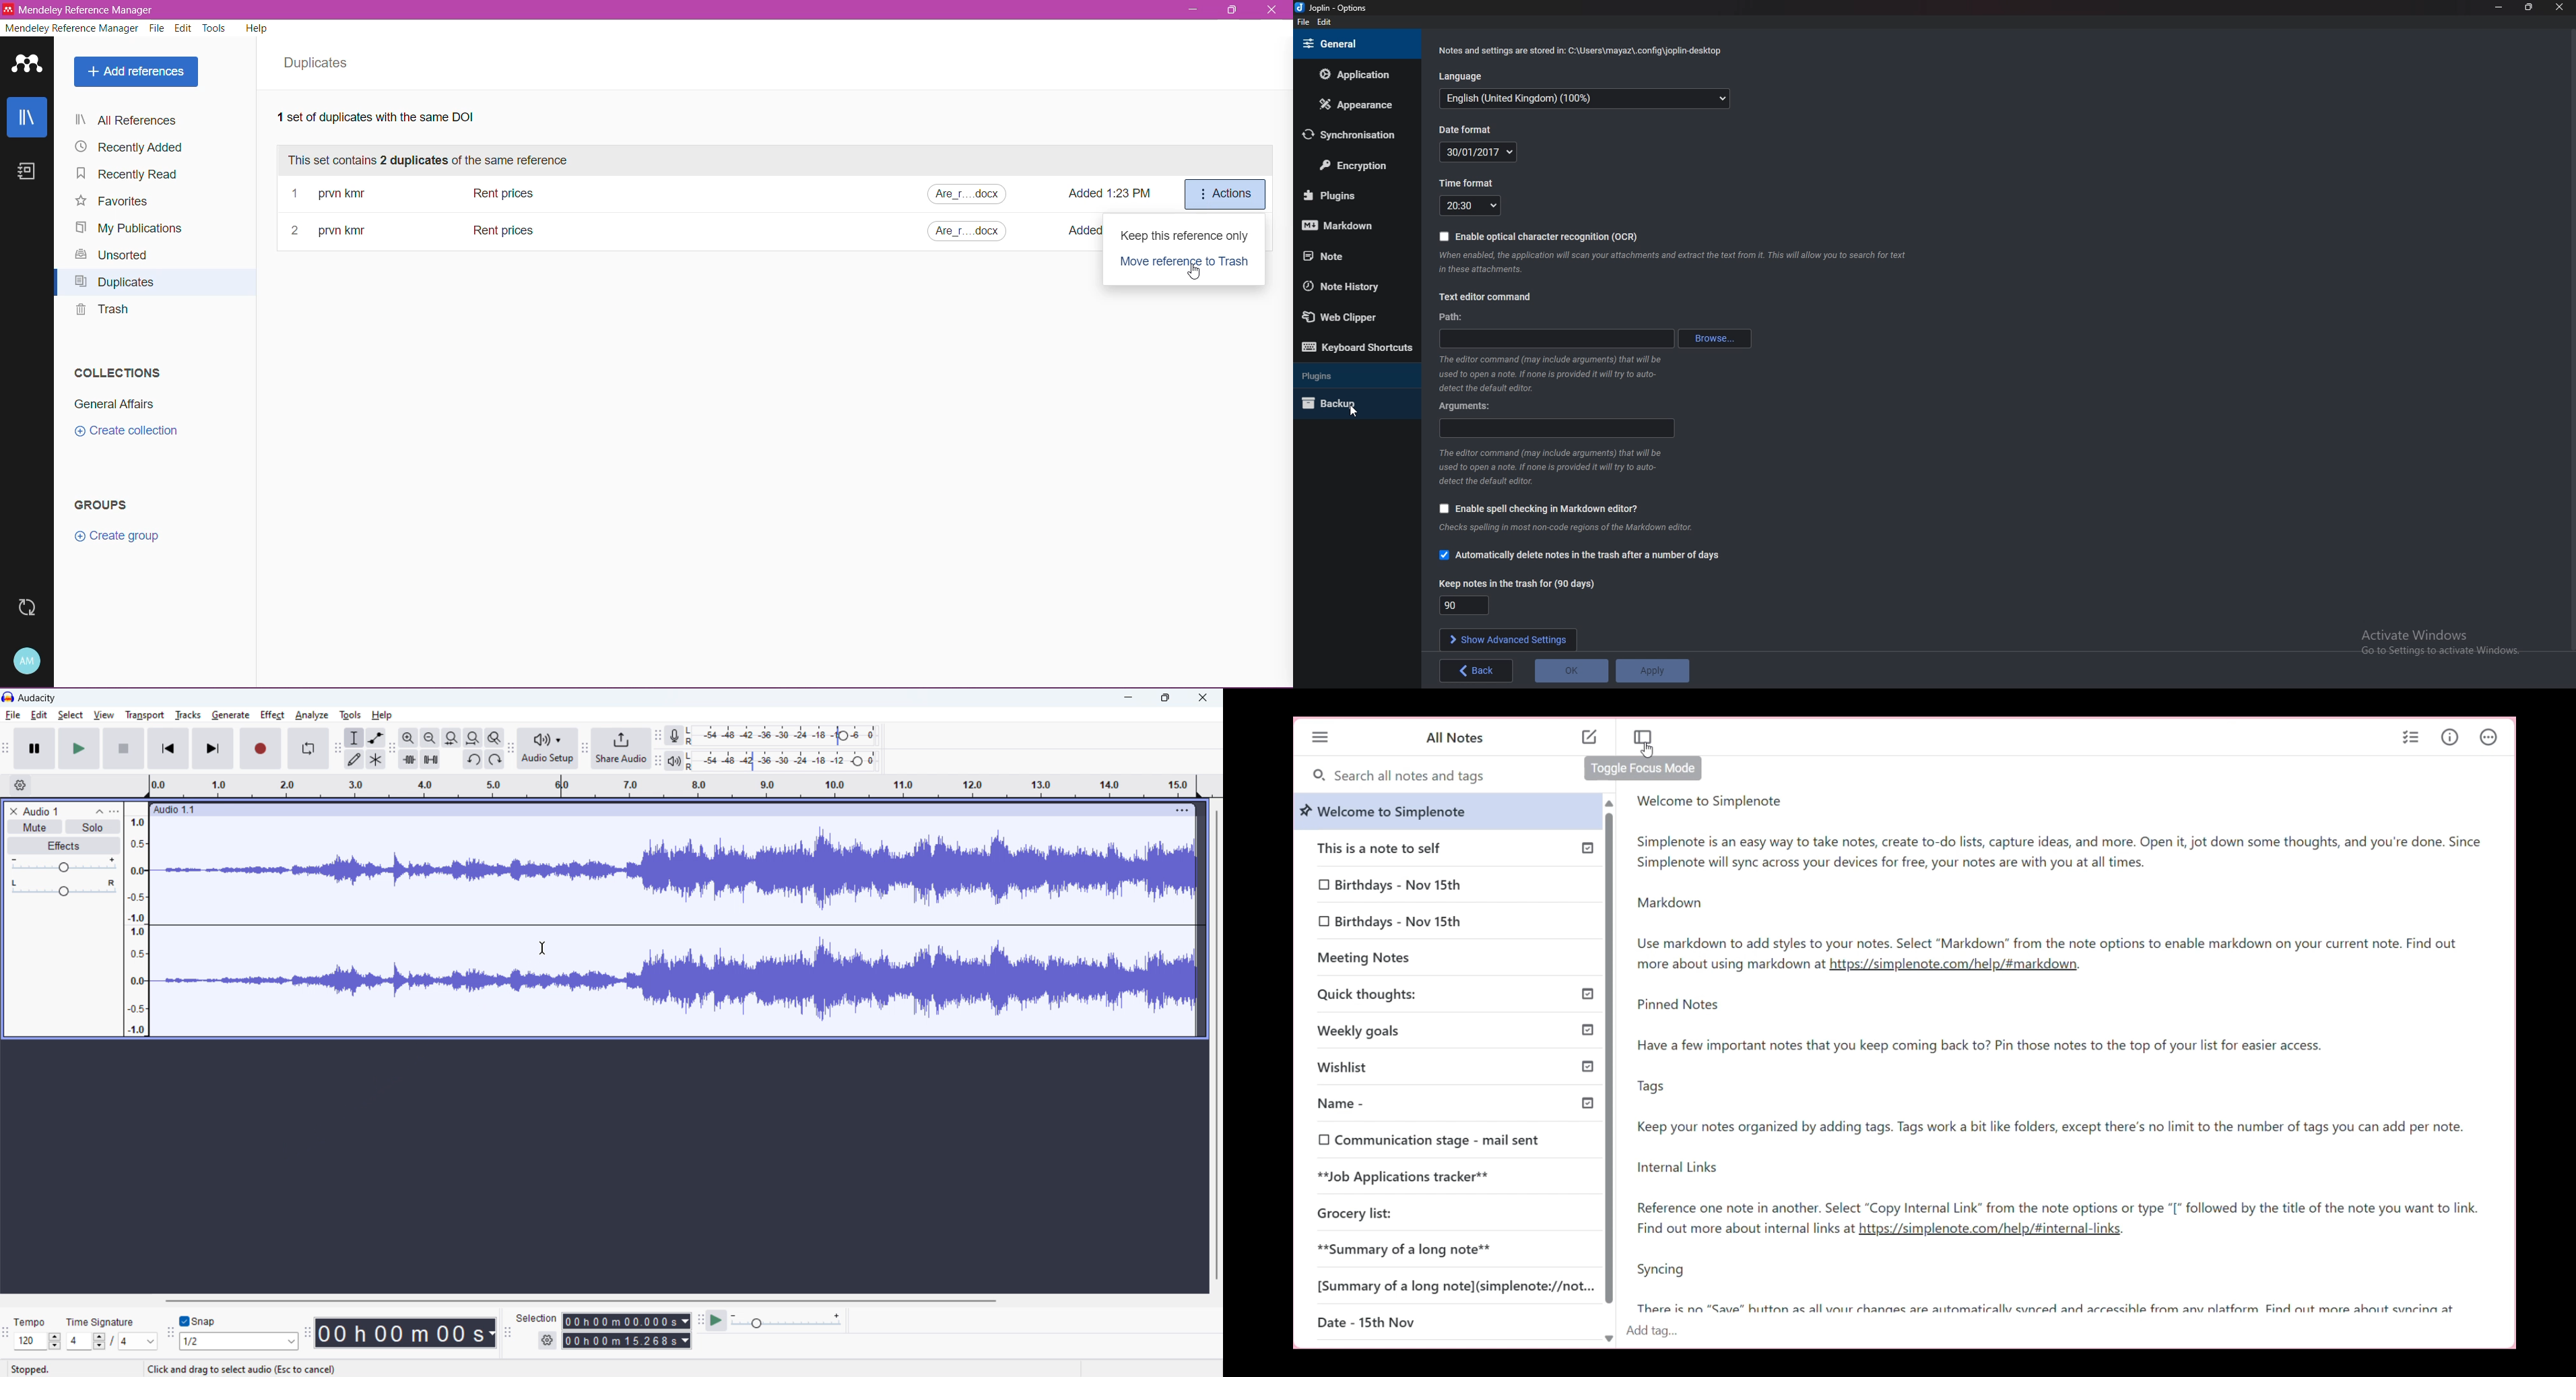  What do you see at coordinates (579, 1300) in the screenshot?
I see `horizontal scrollbar` at bounding box center [579, 1300].